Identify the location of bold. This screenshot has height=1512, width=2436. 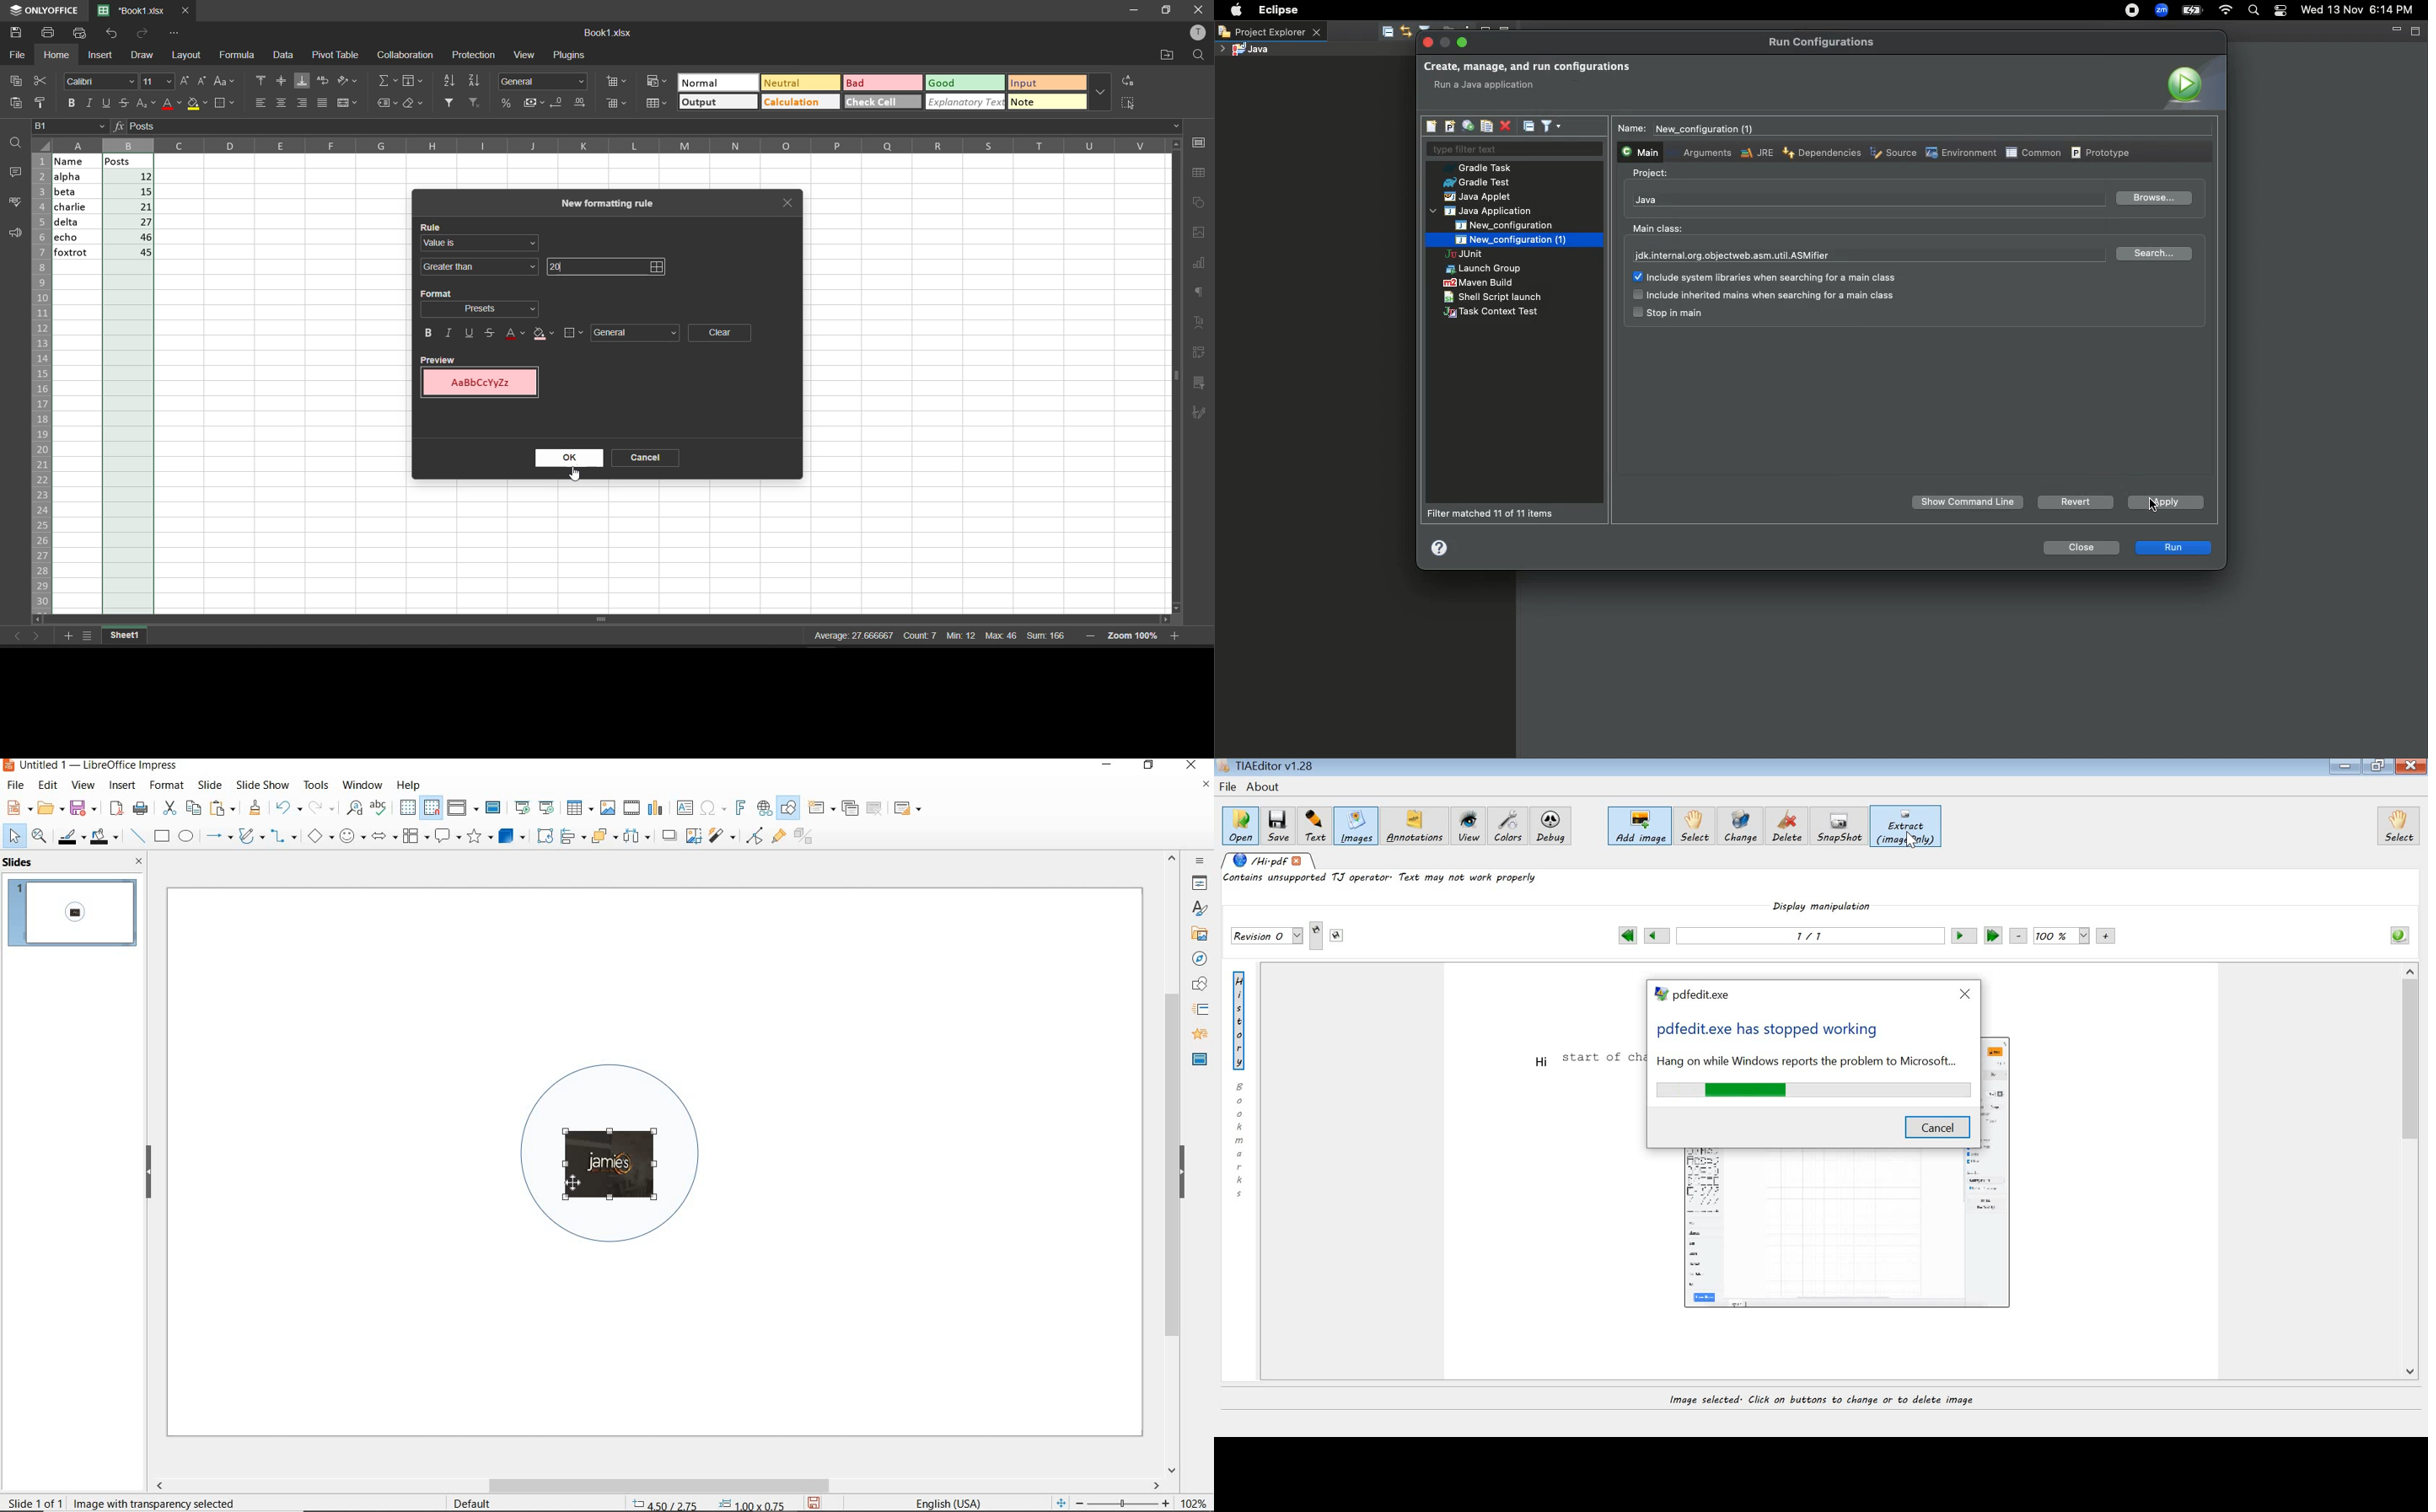
(68, 105).